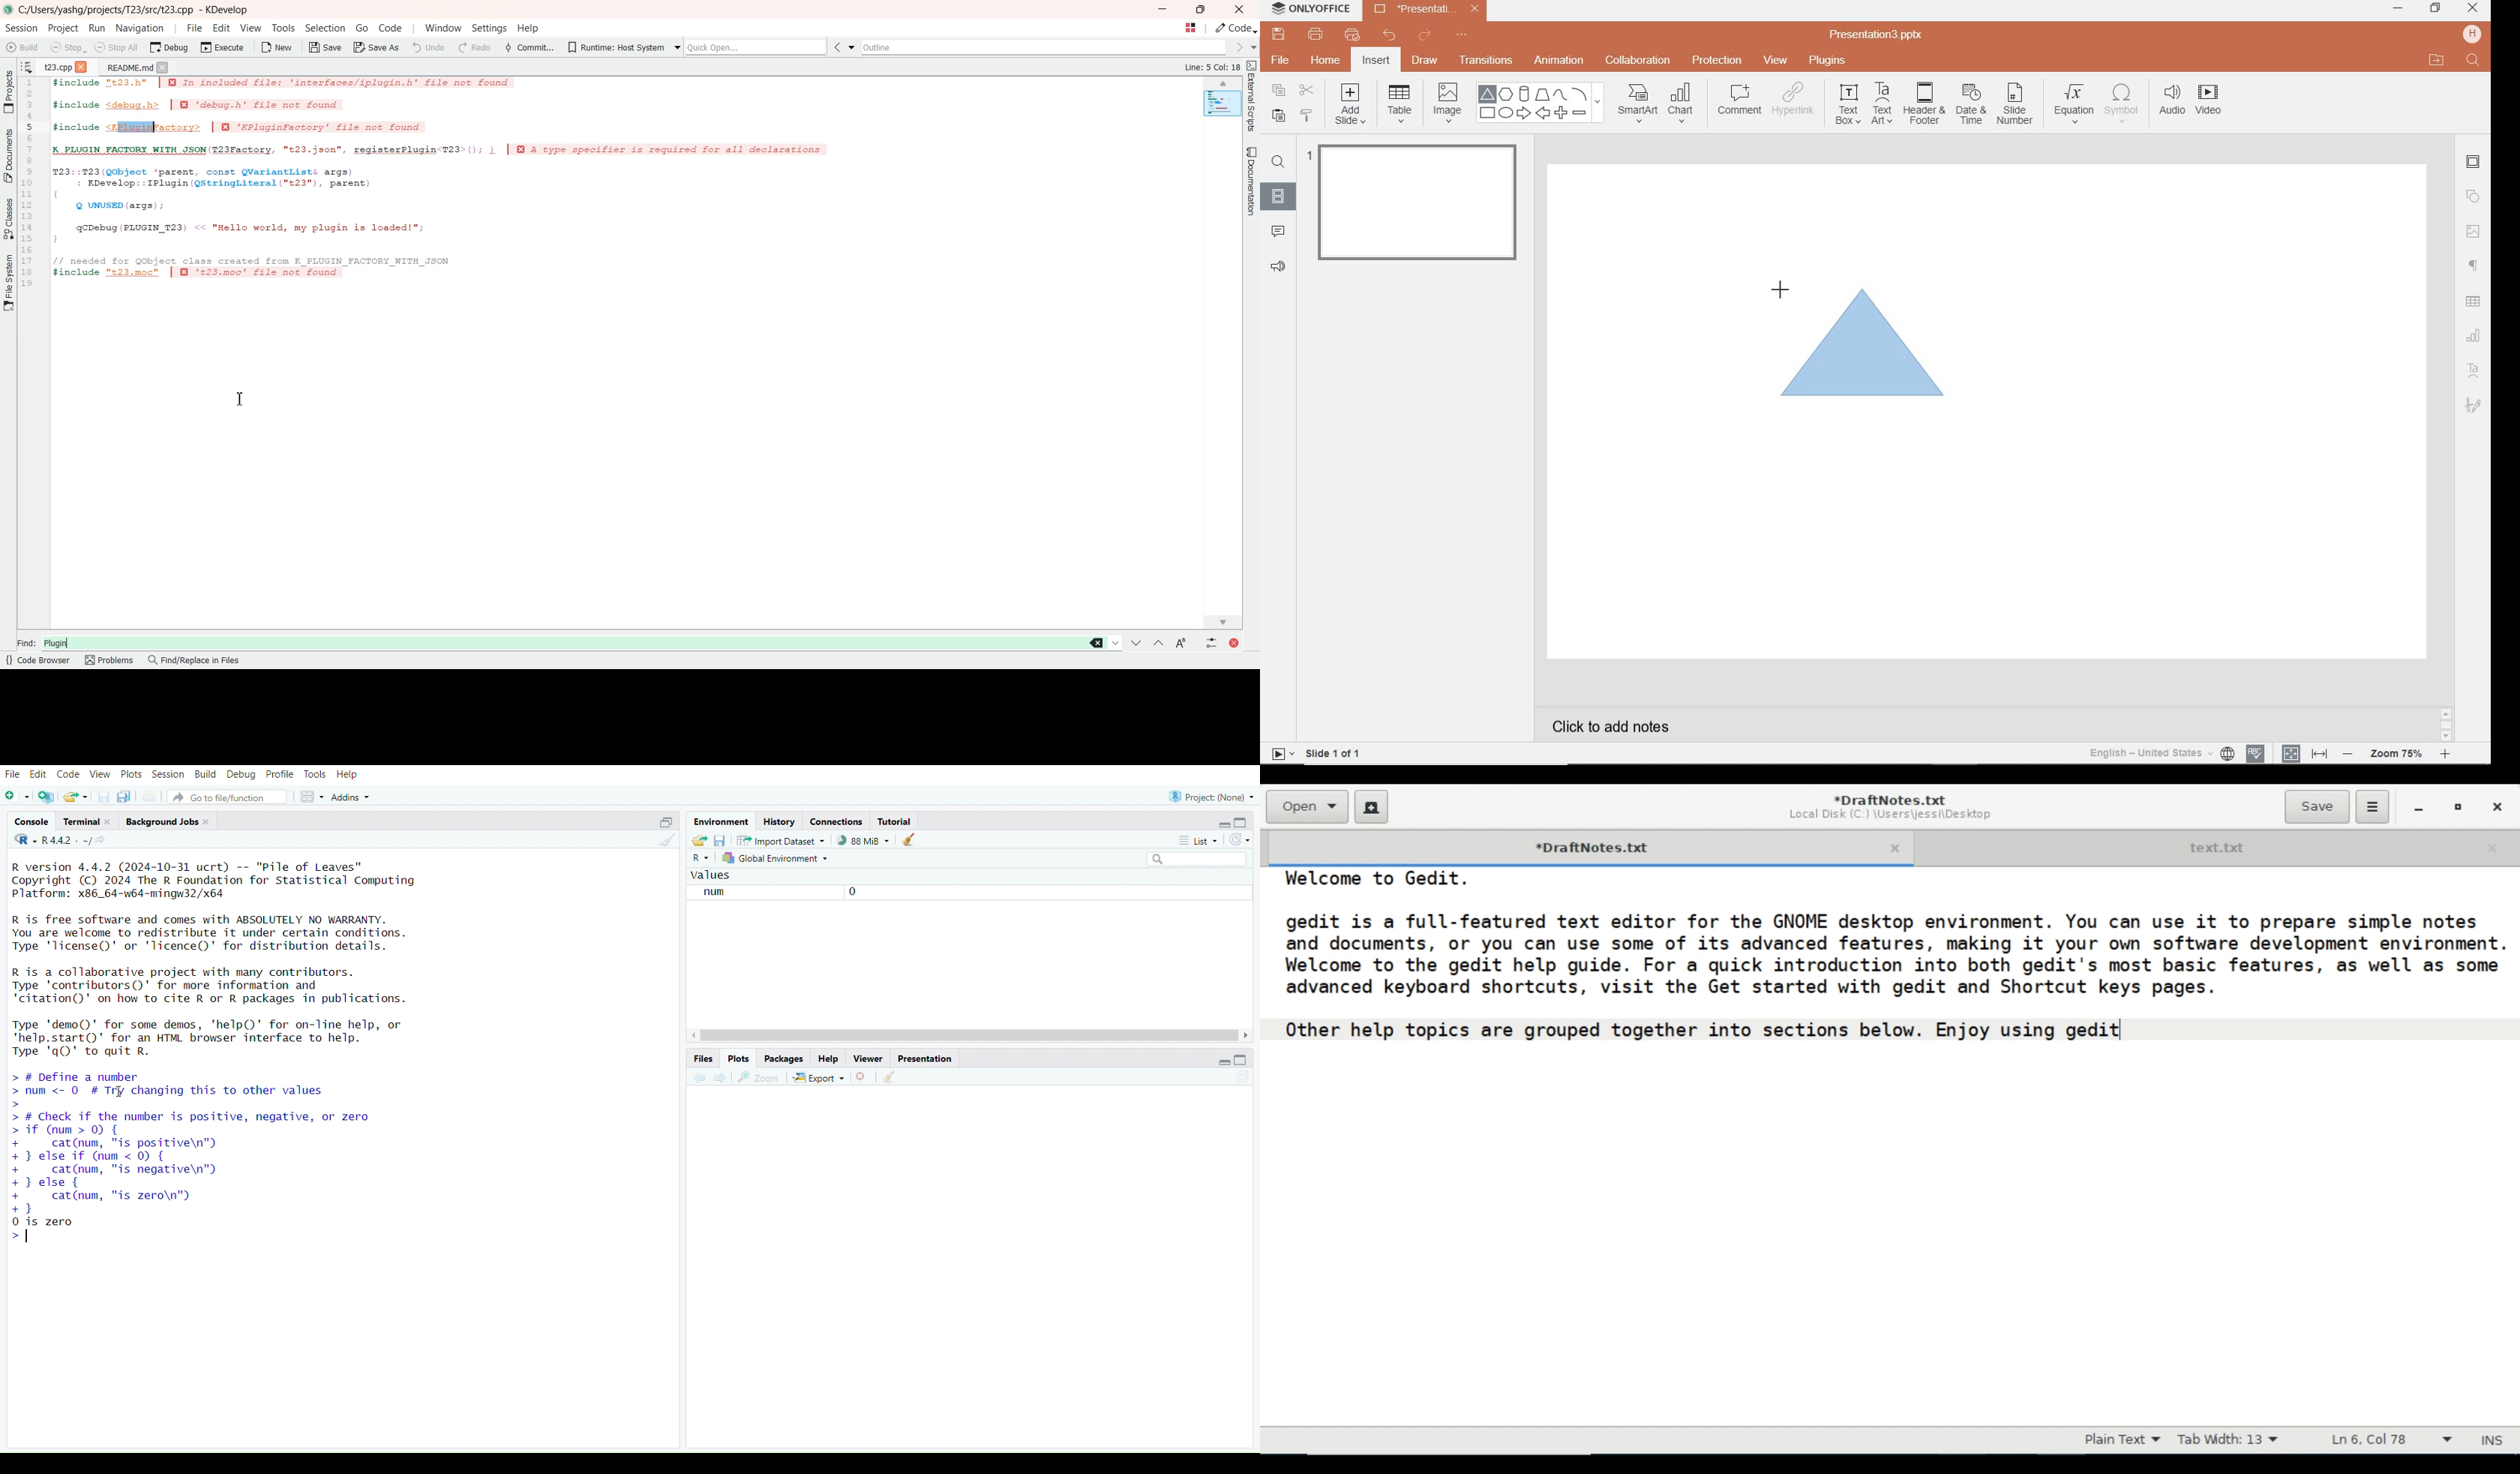  I want to click on packages, so click(784, 1059).